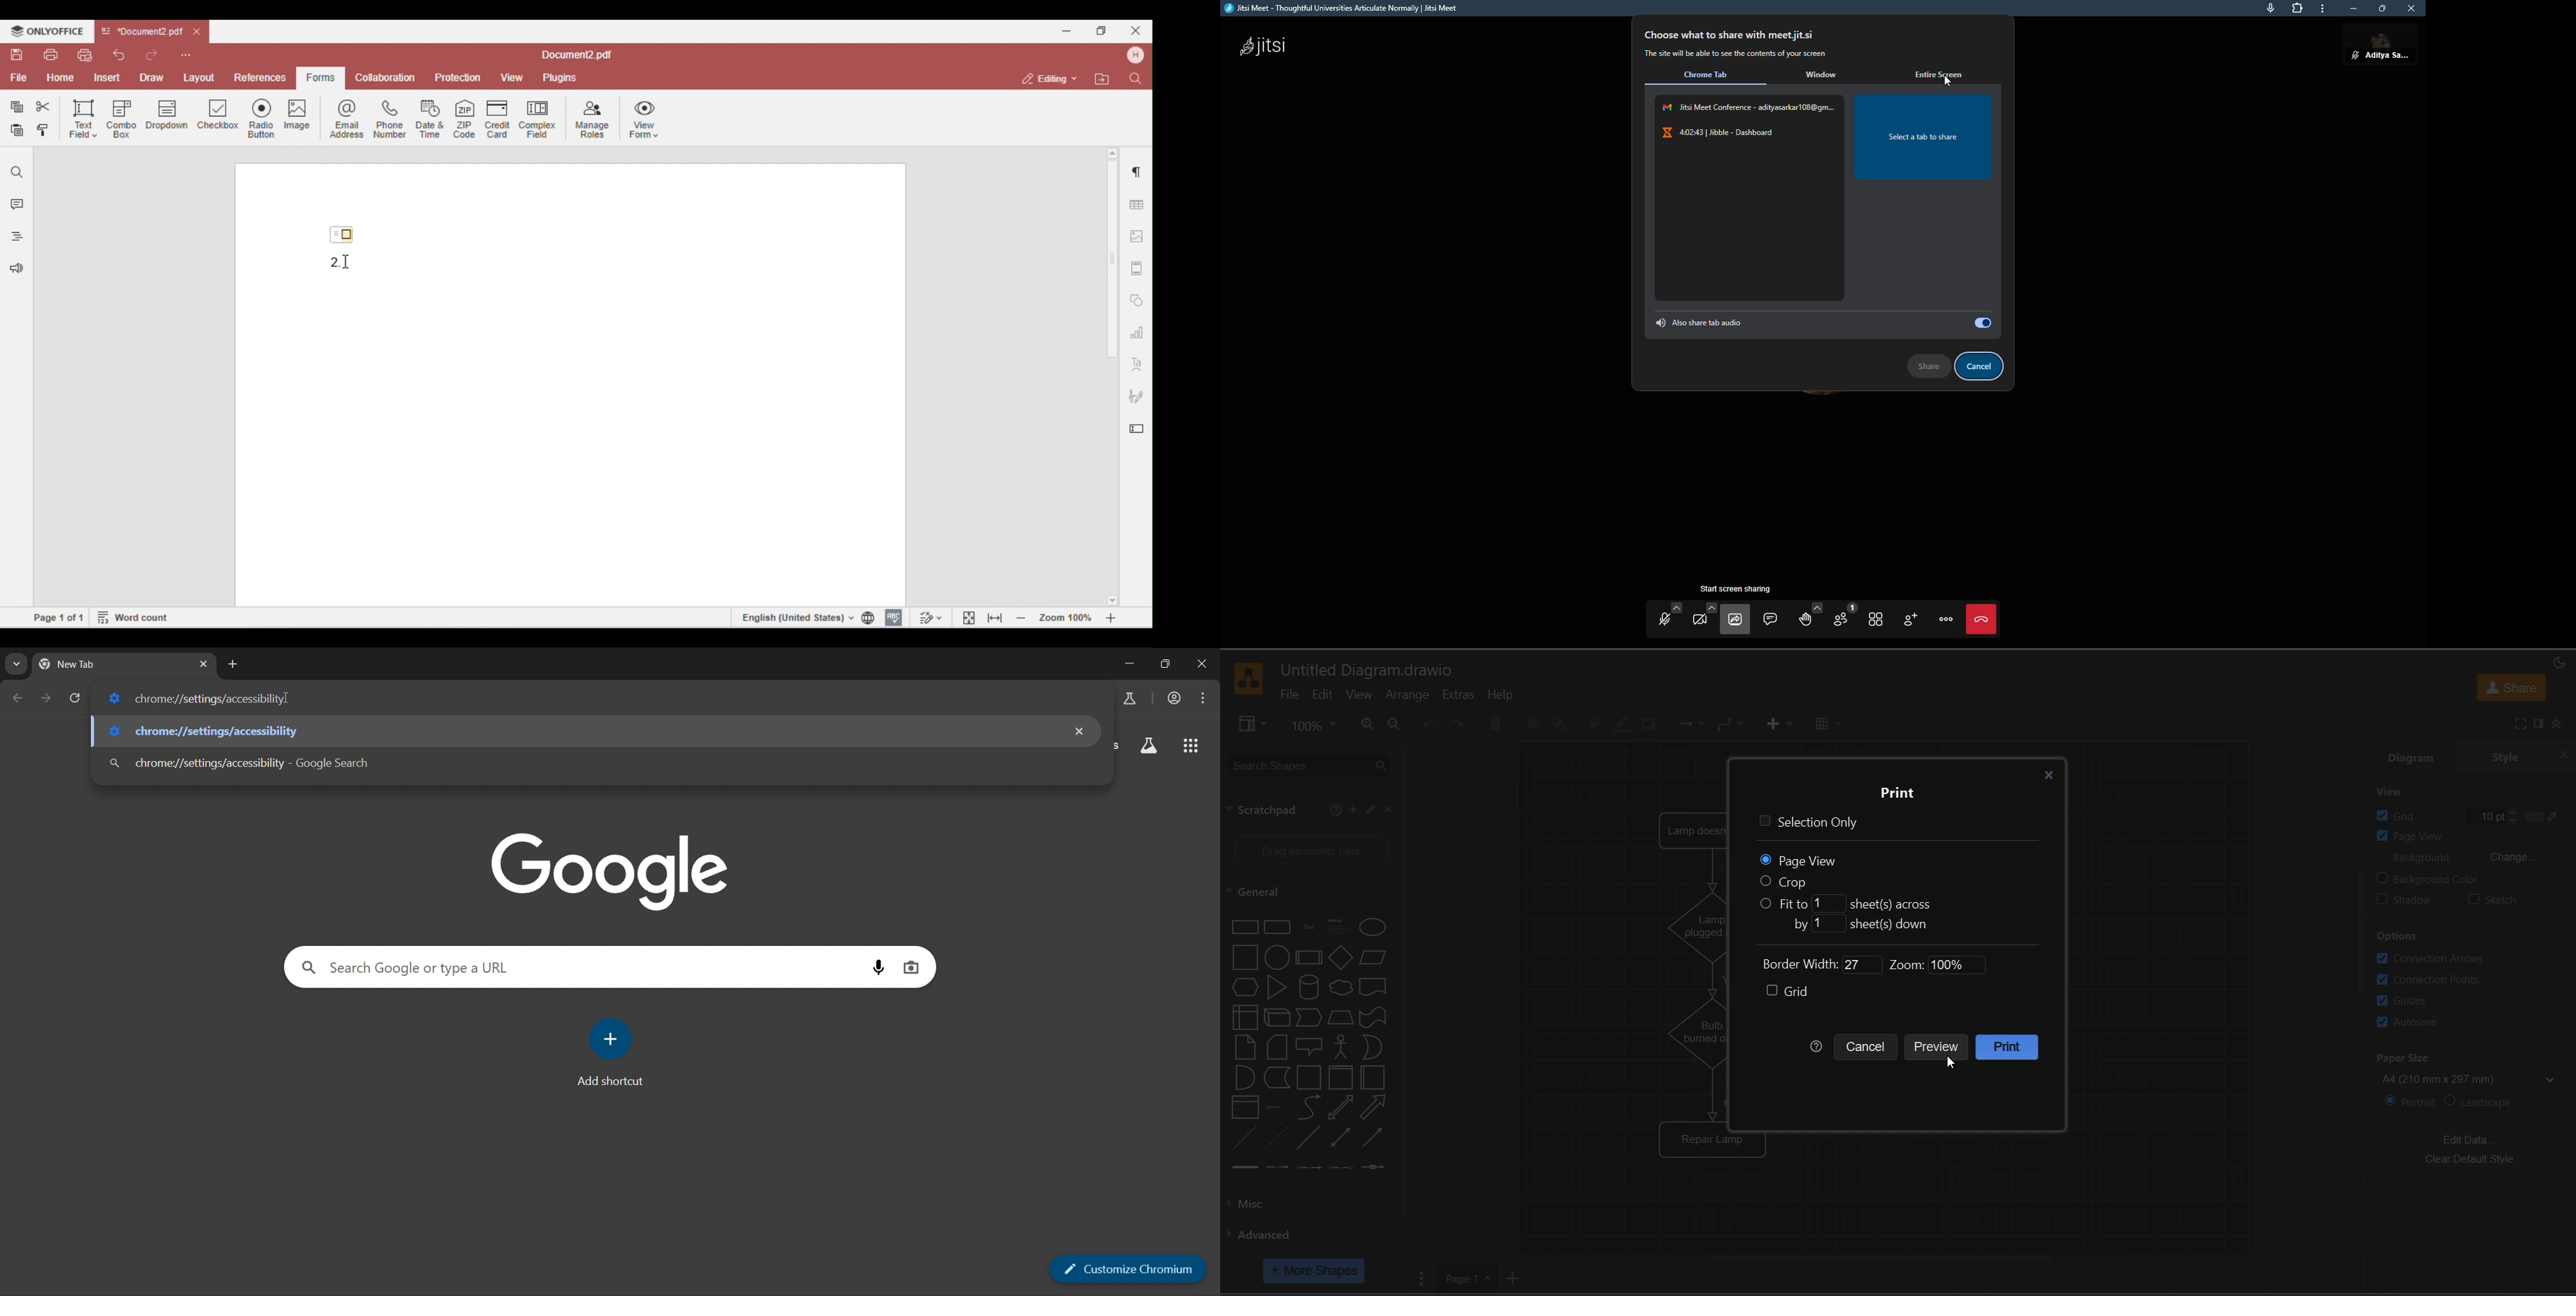  I want to click on appearance, so click(2555, 662).